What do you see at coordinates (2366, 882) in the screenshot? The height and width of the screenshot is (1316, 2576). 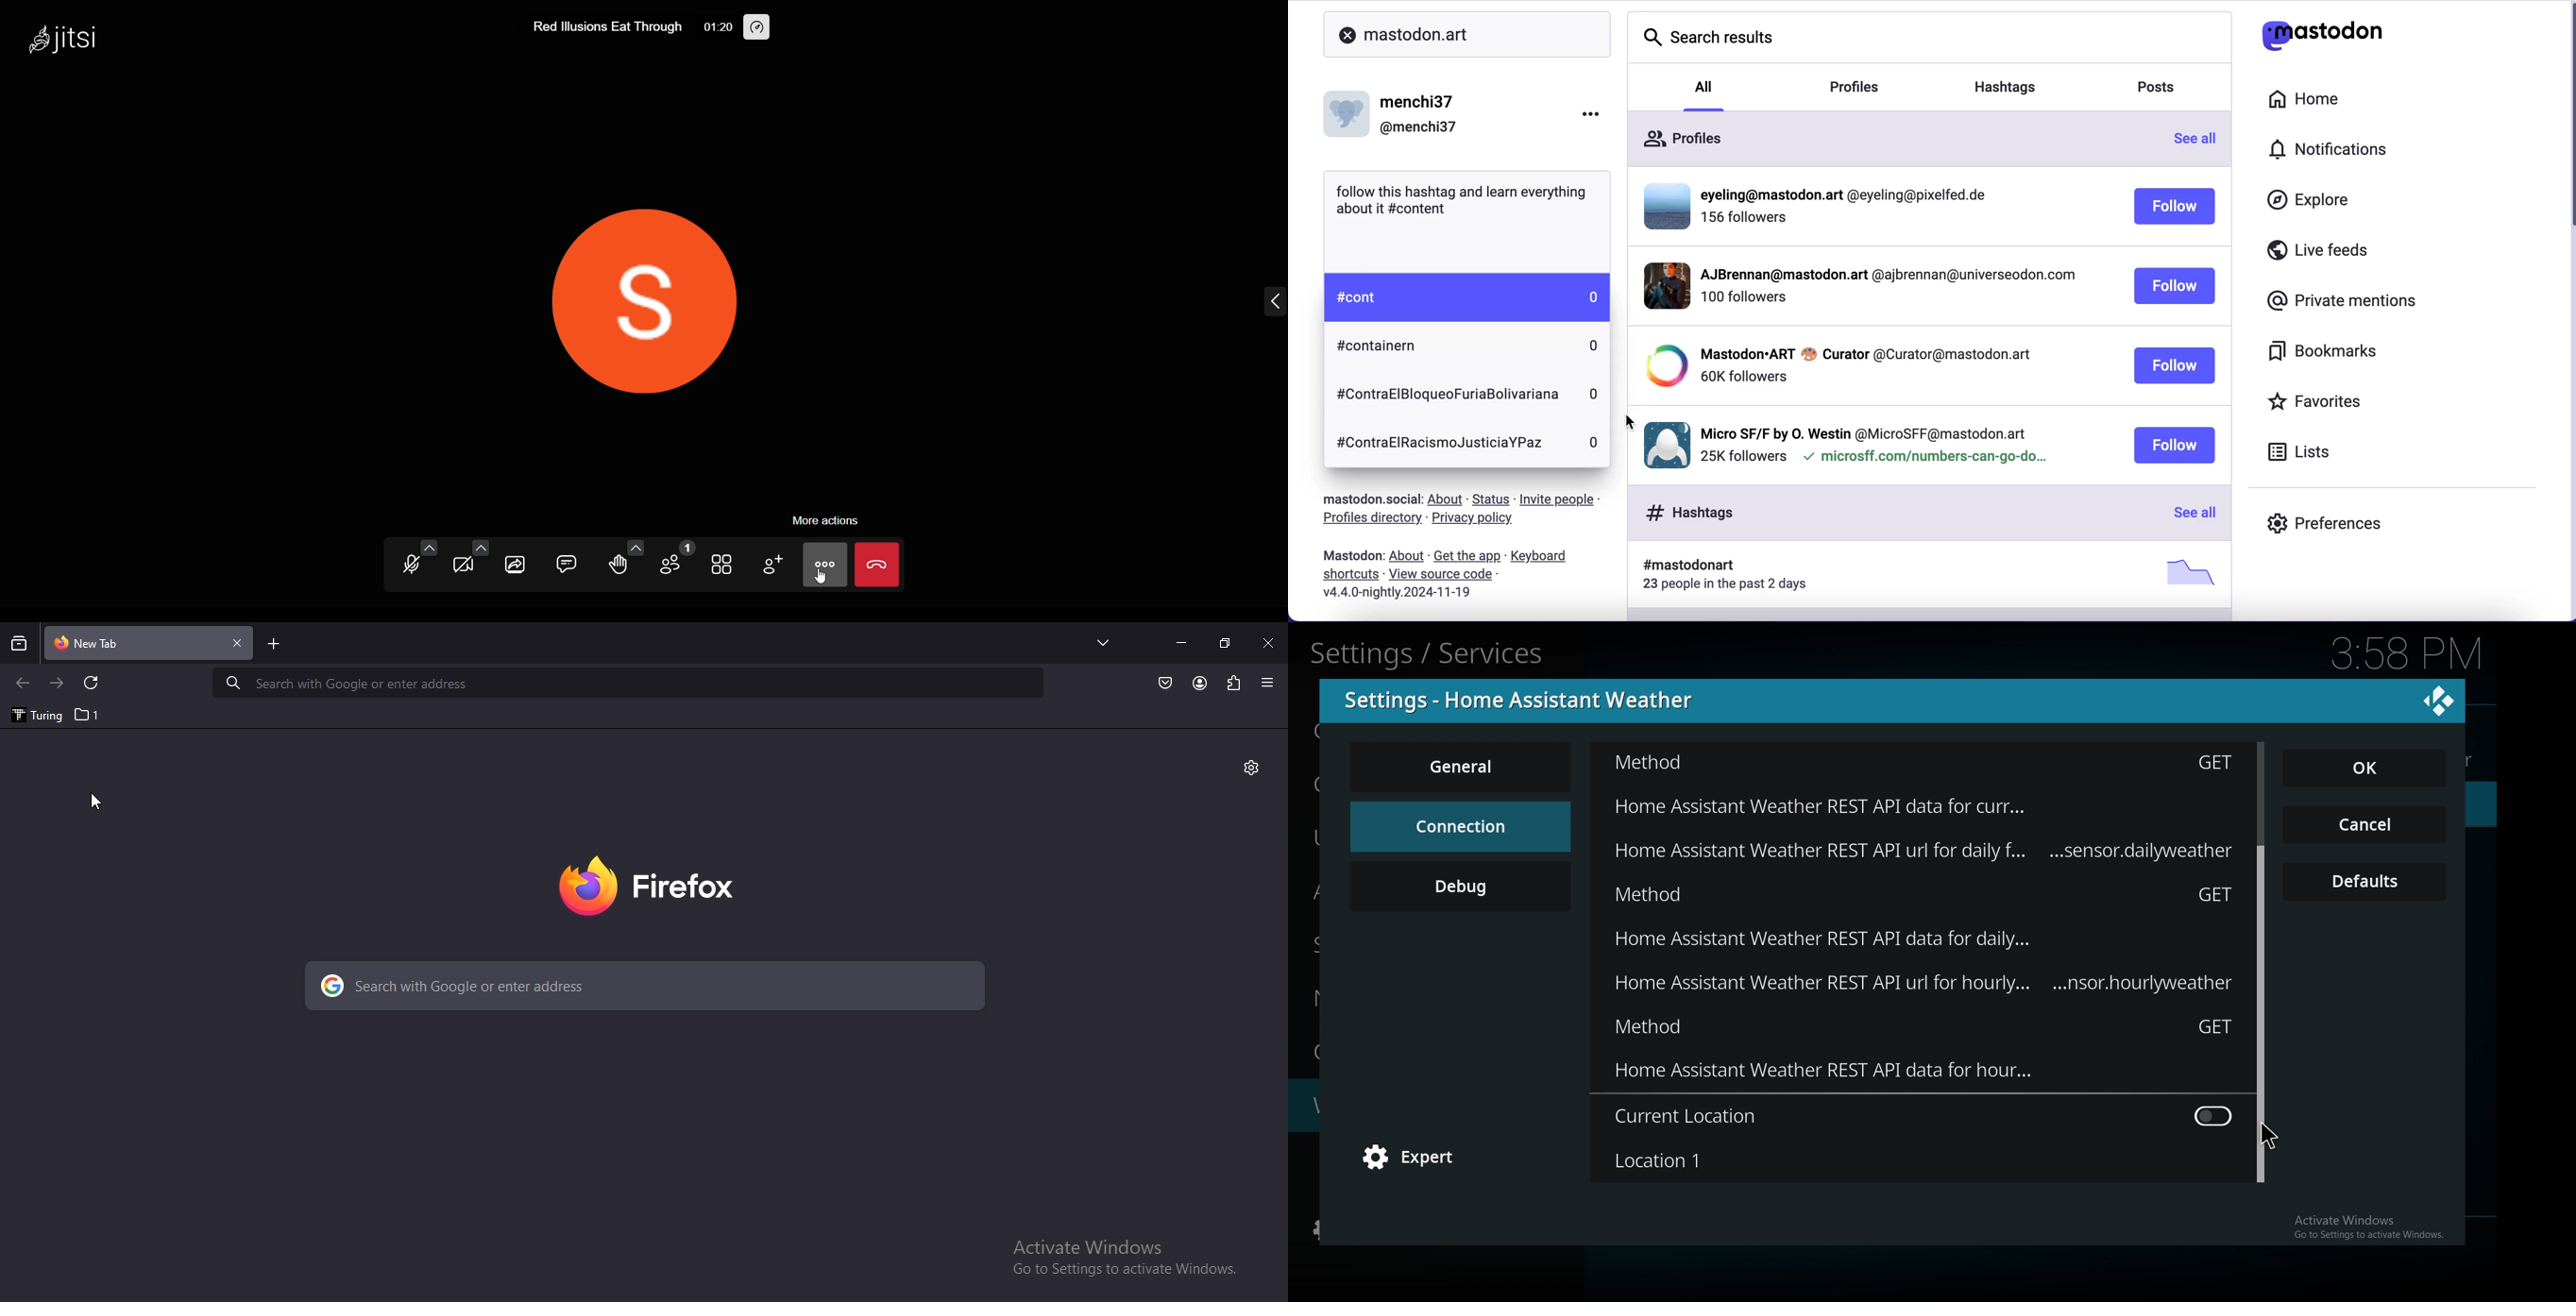 I see `defaults` at bounding box center [2366, 882].